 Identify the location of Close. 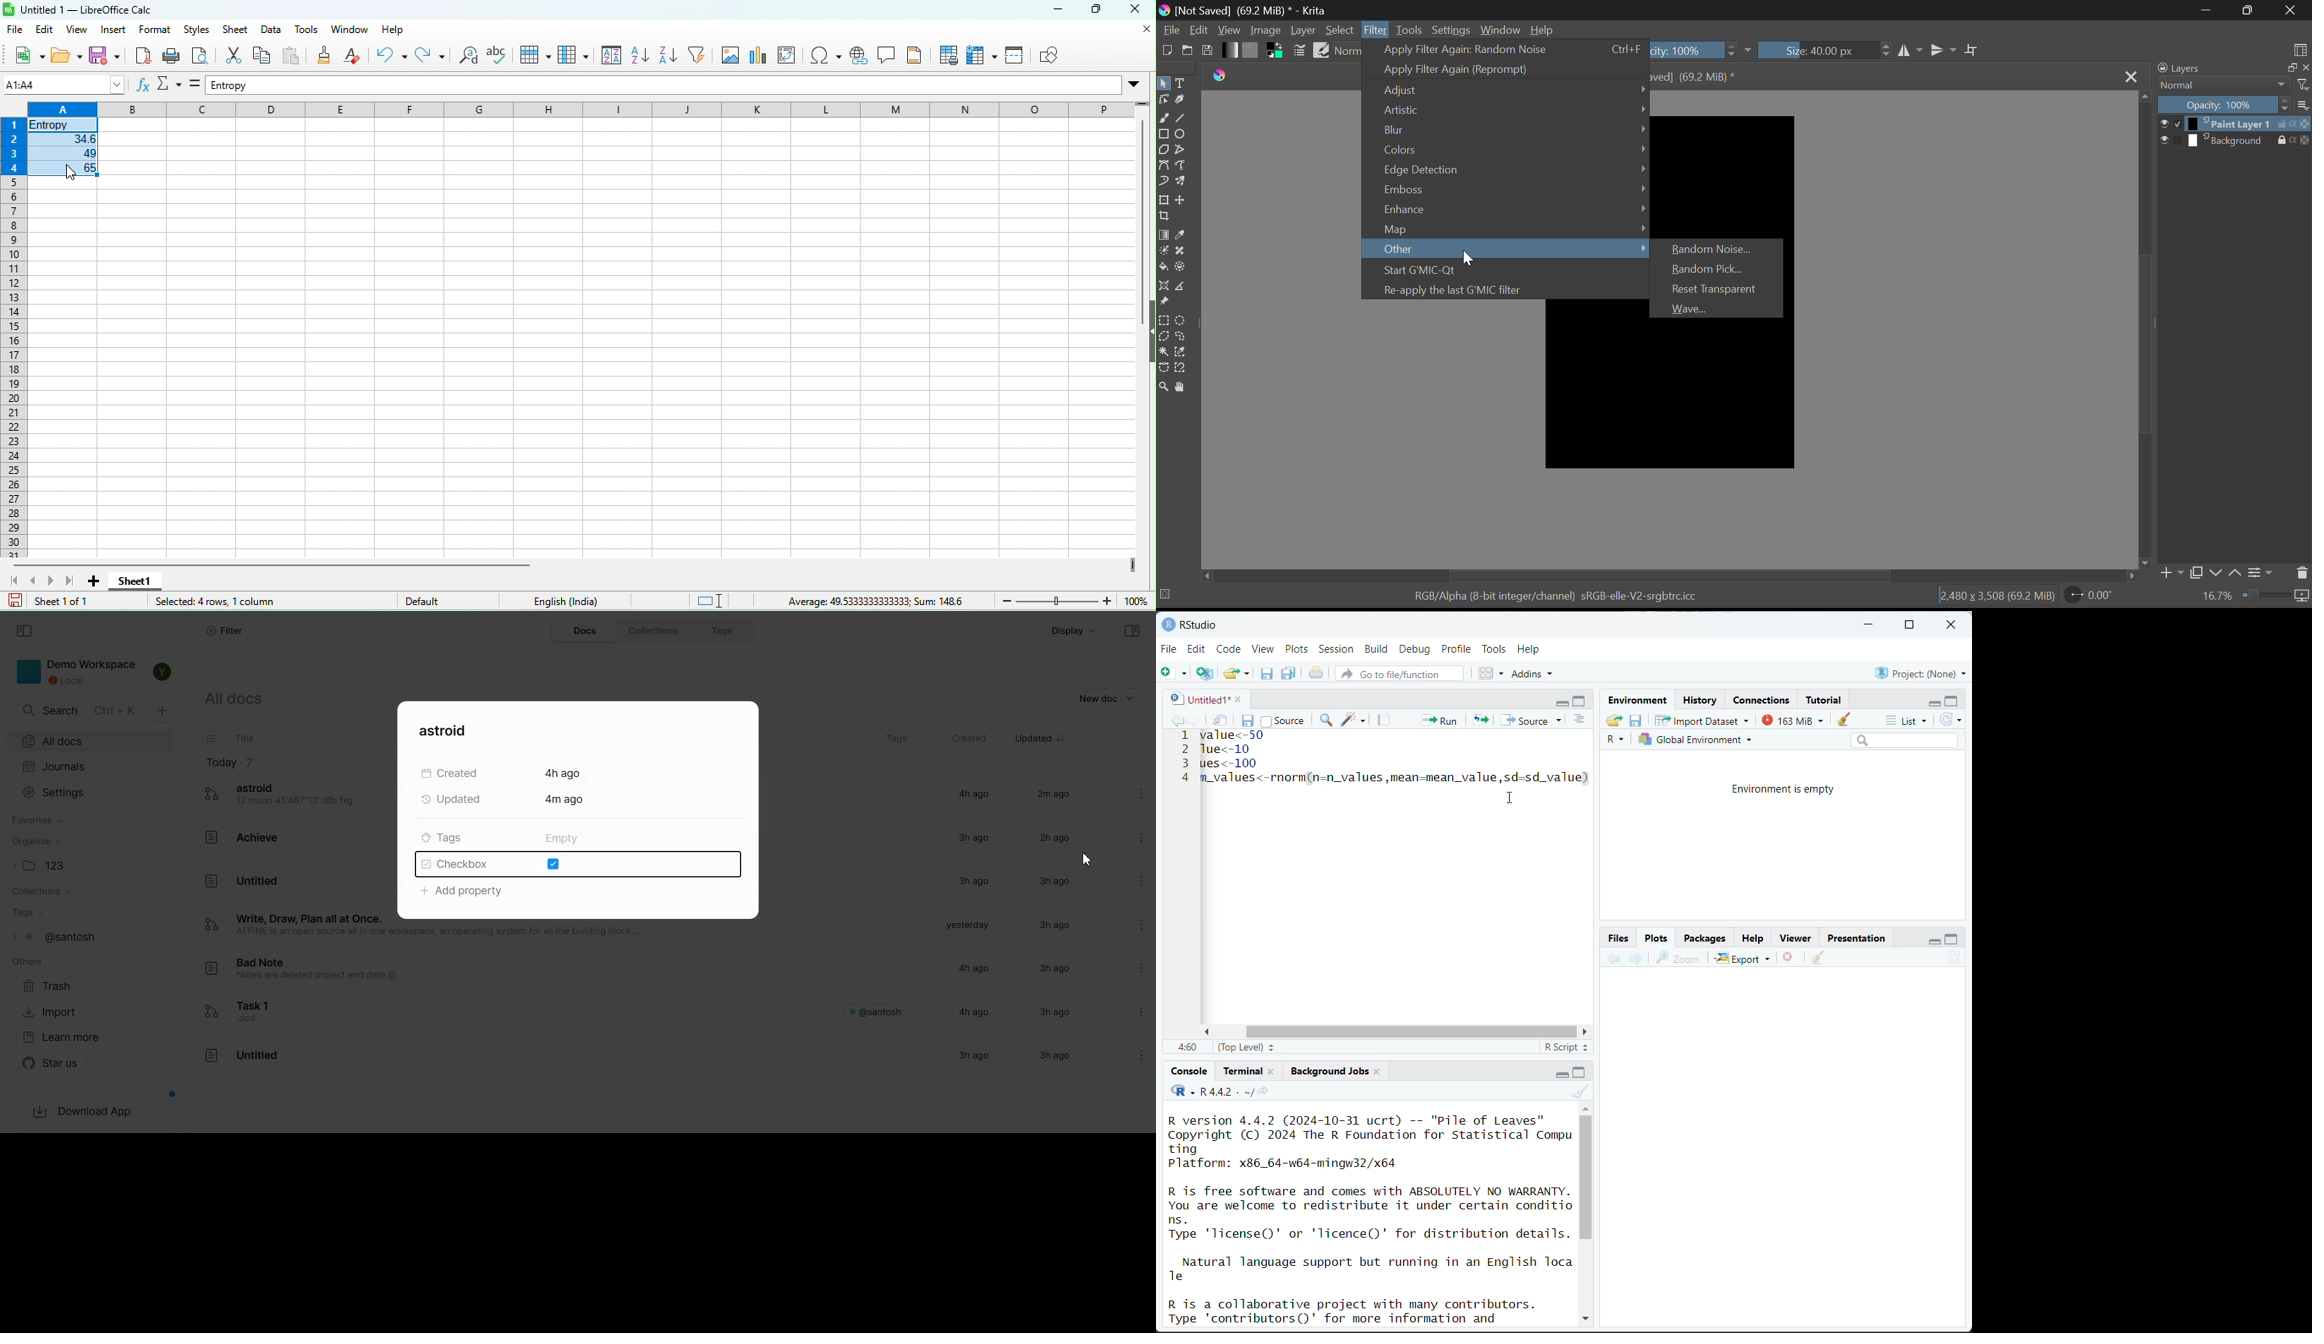
(2291, 10).